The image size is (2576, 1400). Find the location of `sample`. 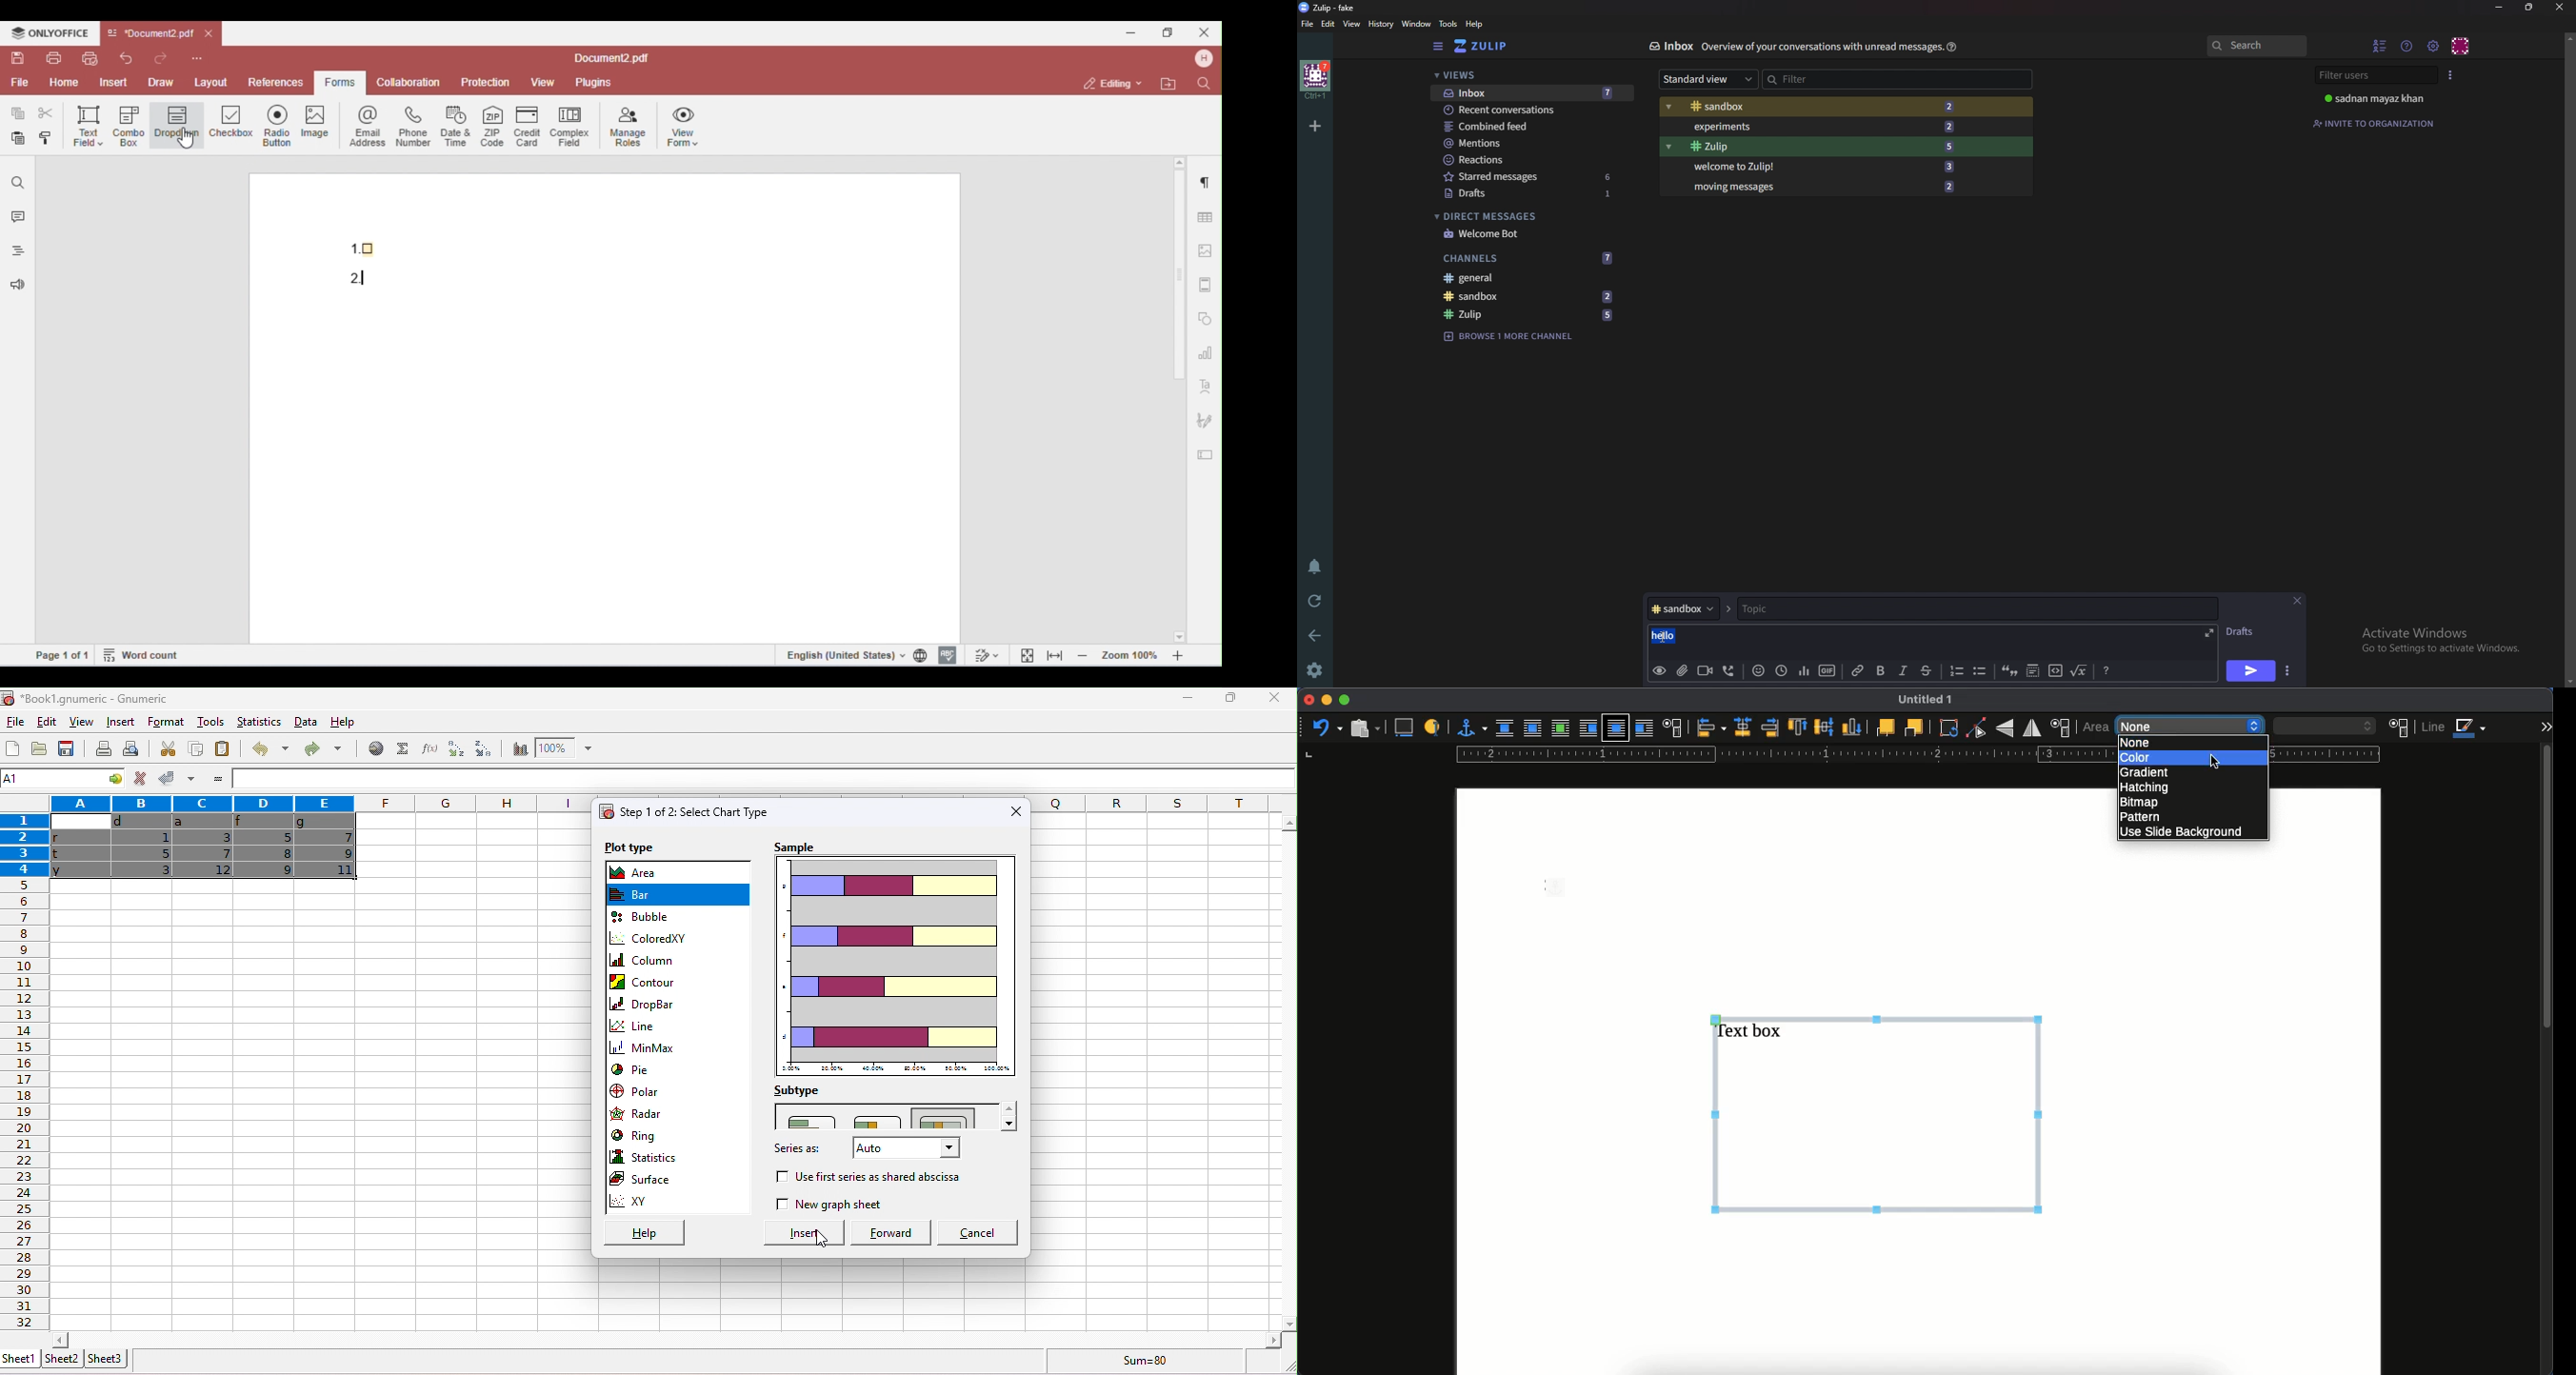

sample is located at coordinates (800, 847).